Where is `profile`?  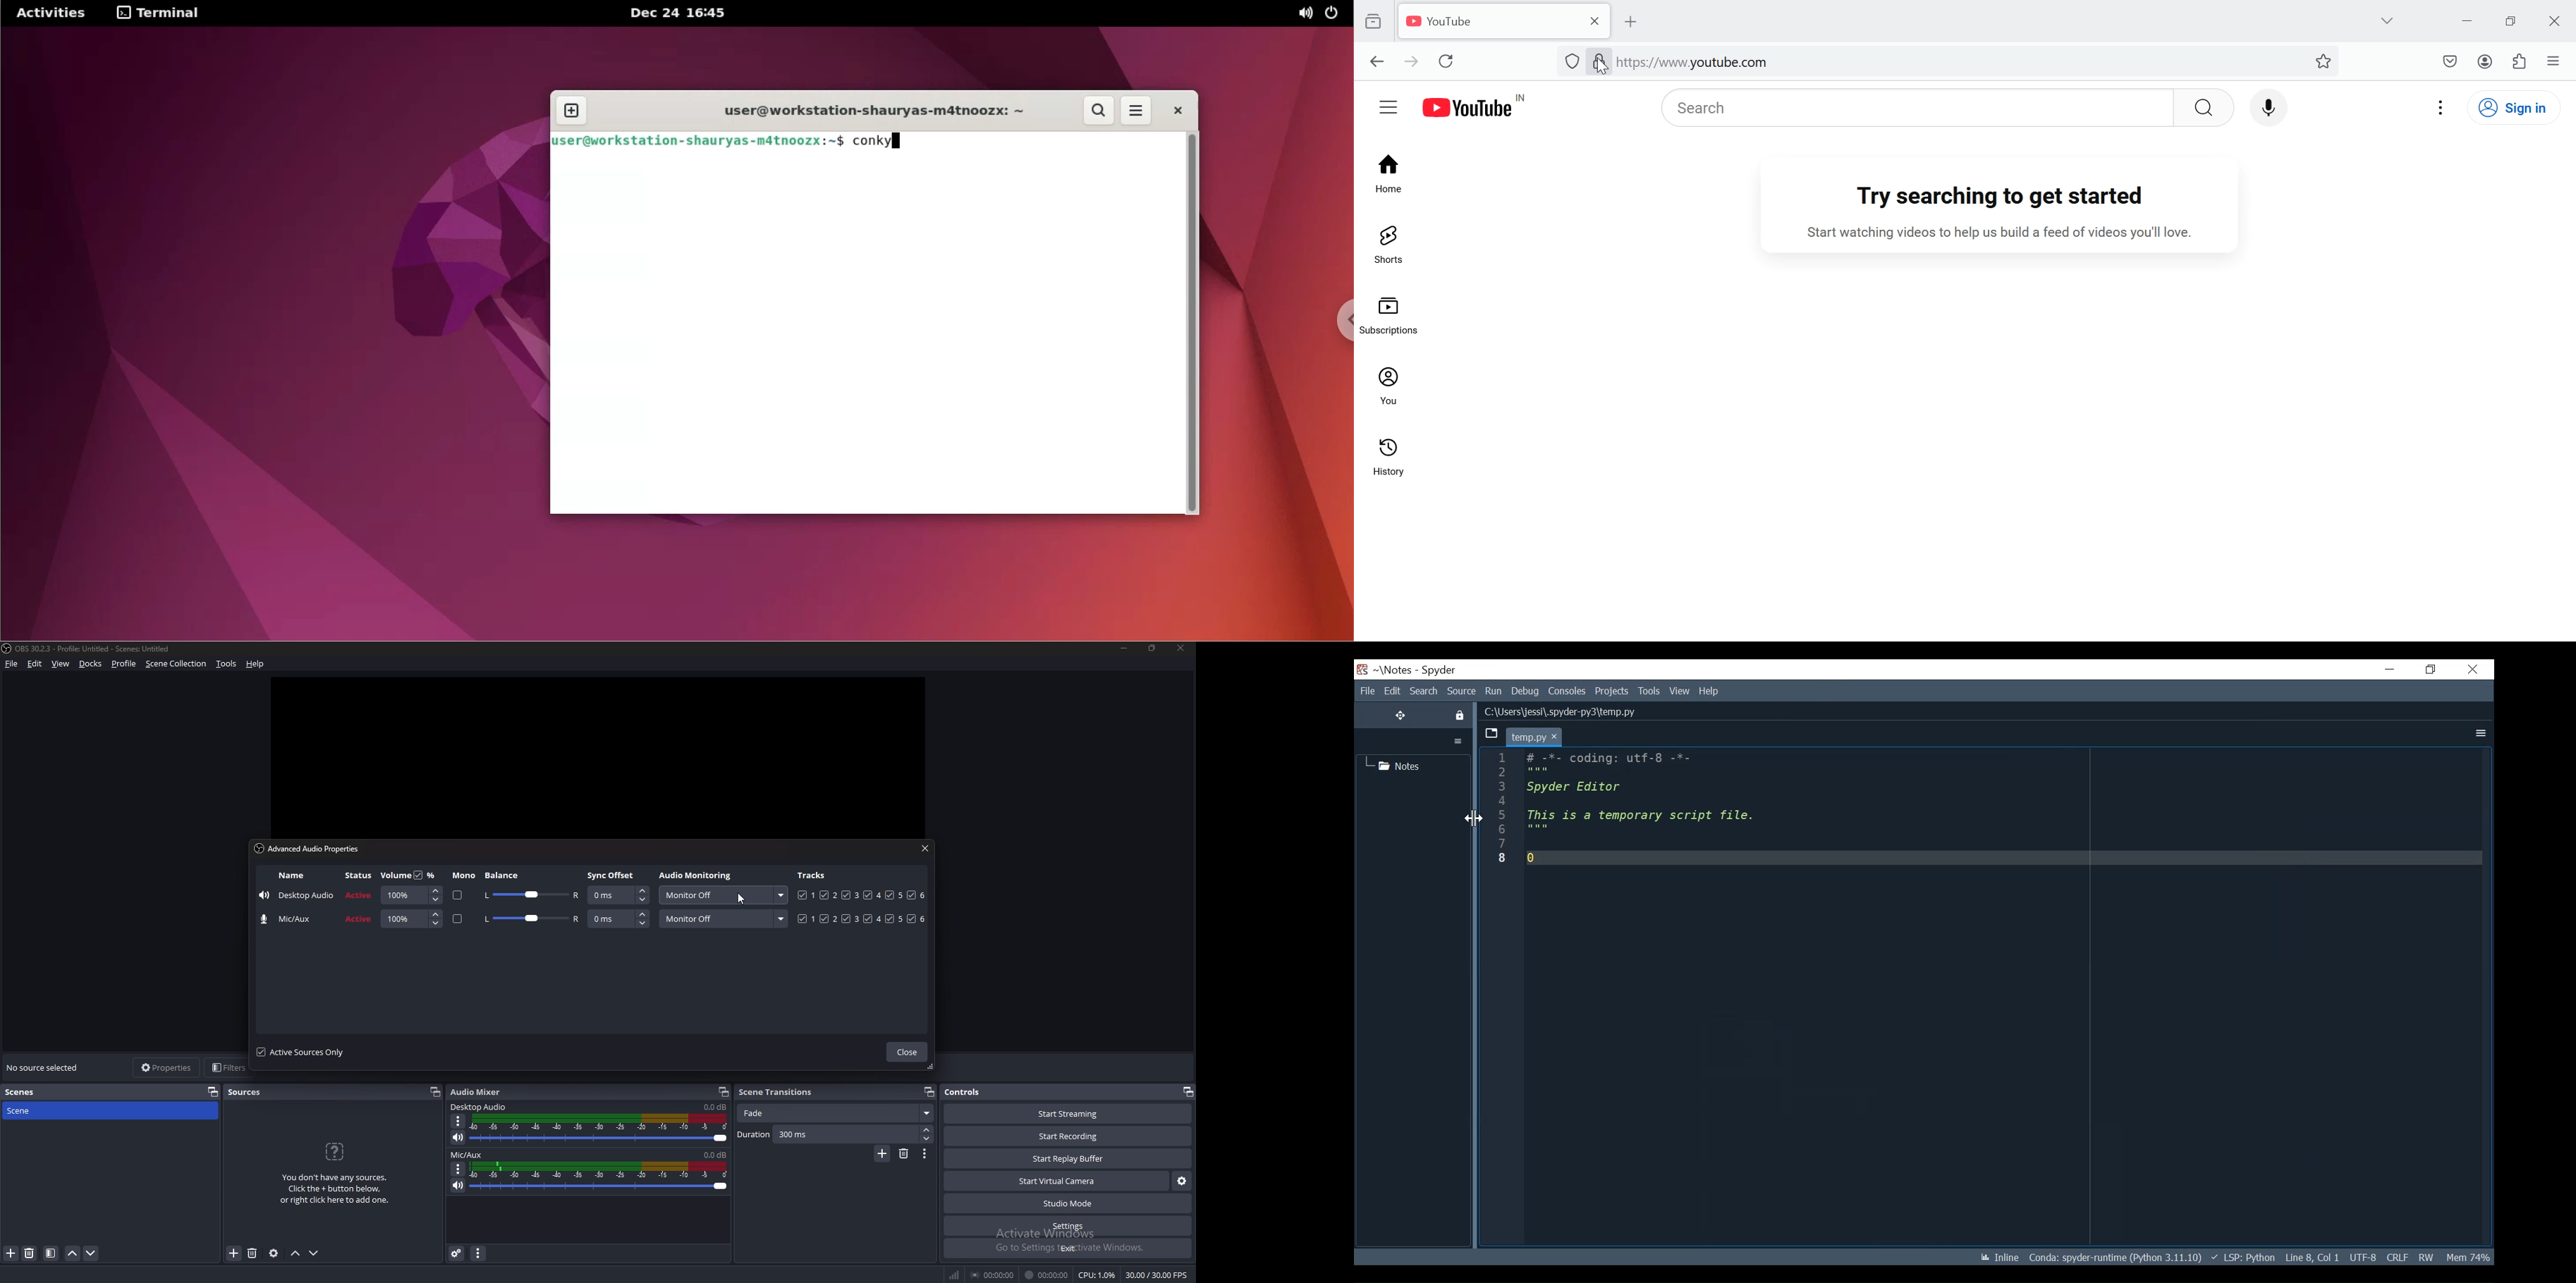
profile is located at coordinates (124, 664).